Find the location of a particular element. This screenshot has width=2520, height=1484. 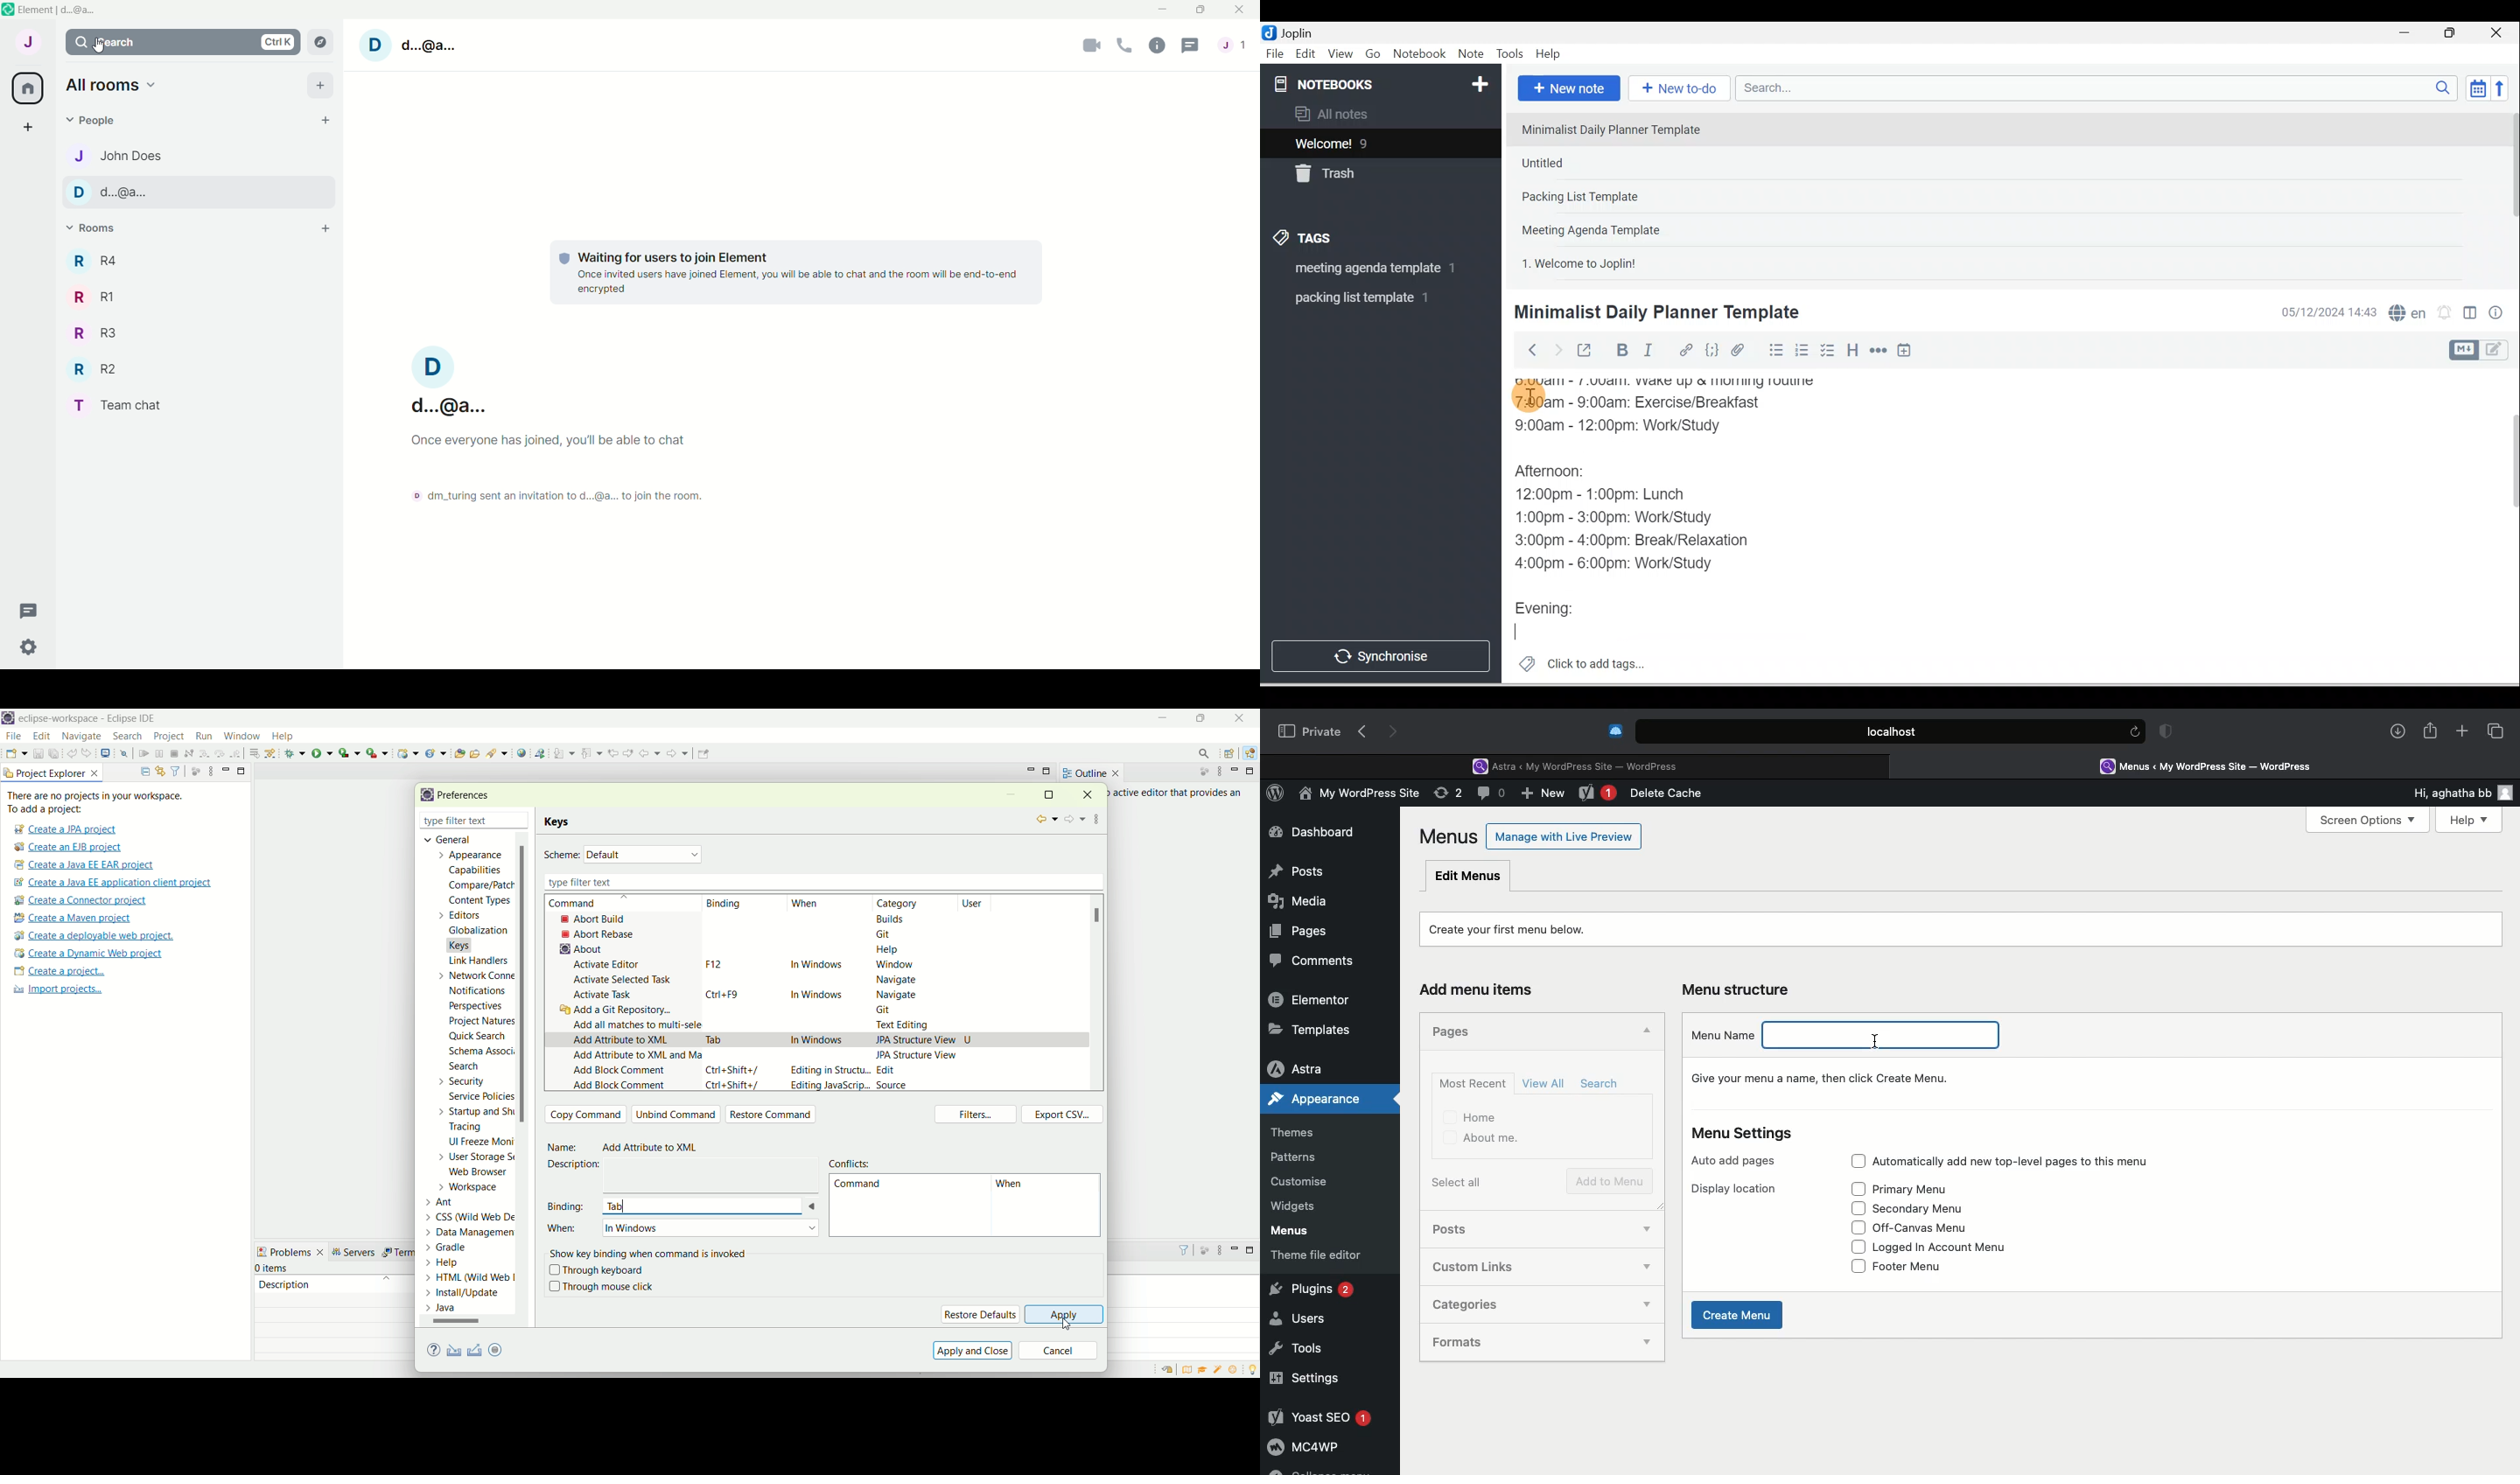

hen is located at coordinates (1013, 1186).